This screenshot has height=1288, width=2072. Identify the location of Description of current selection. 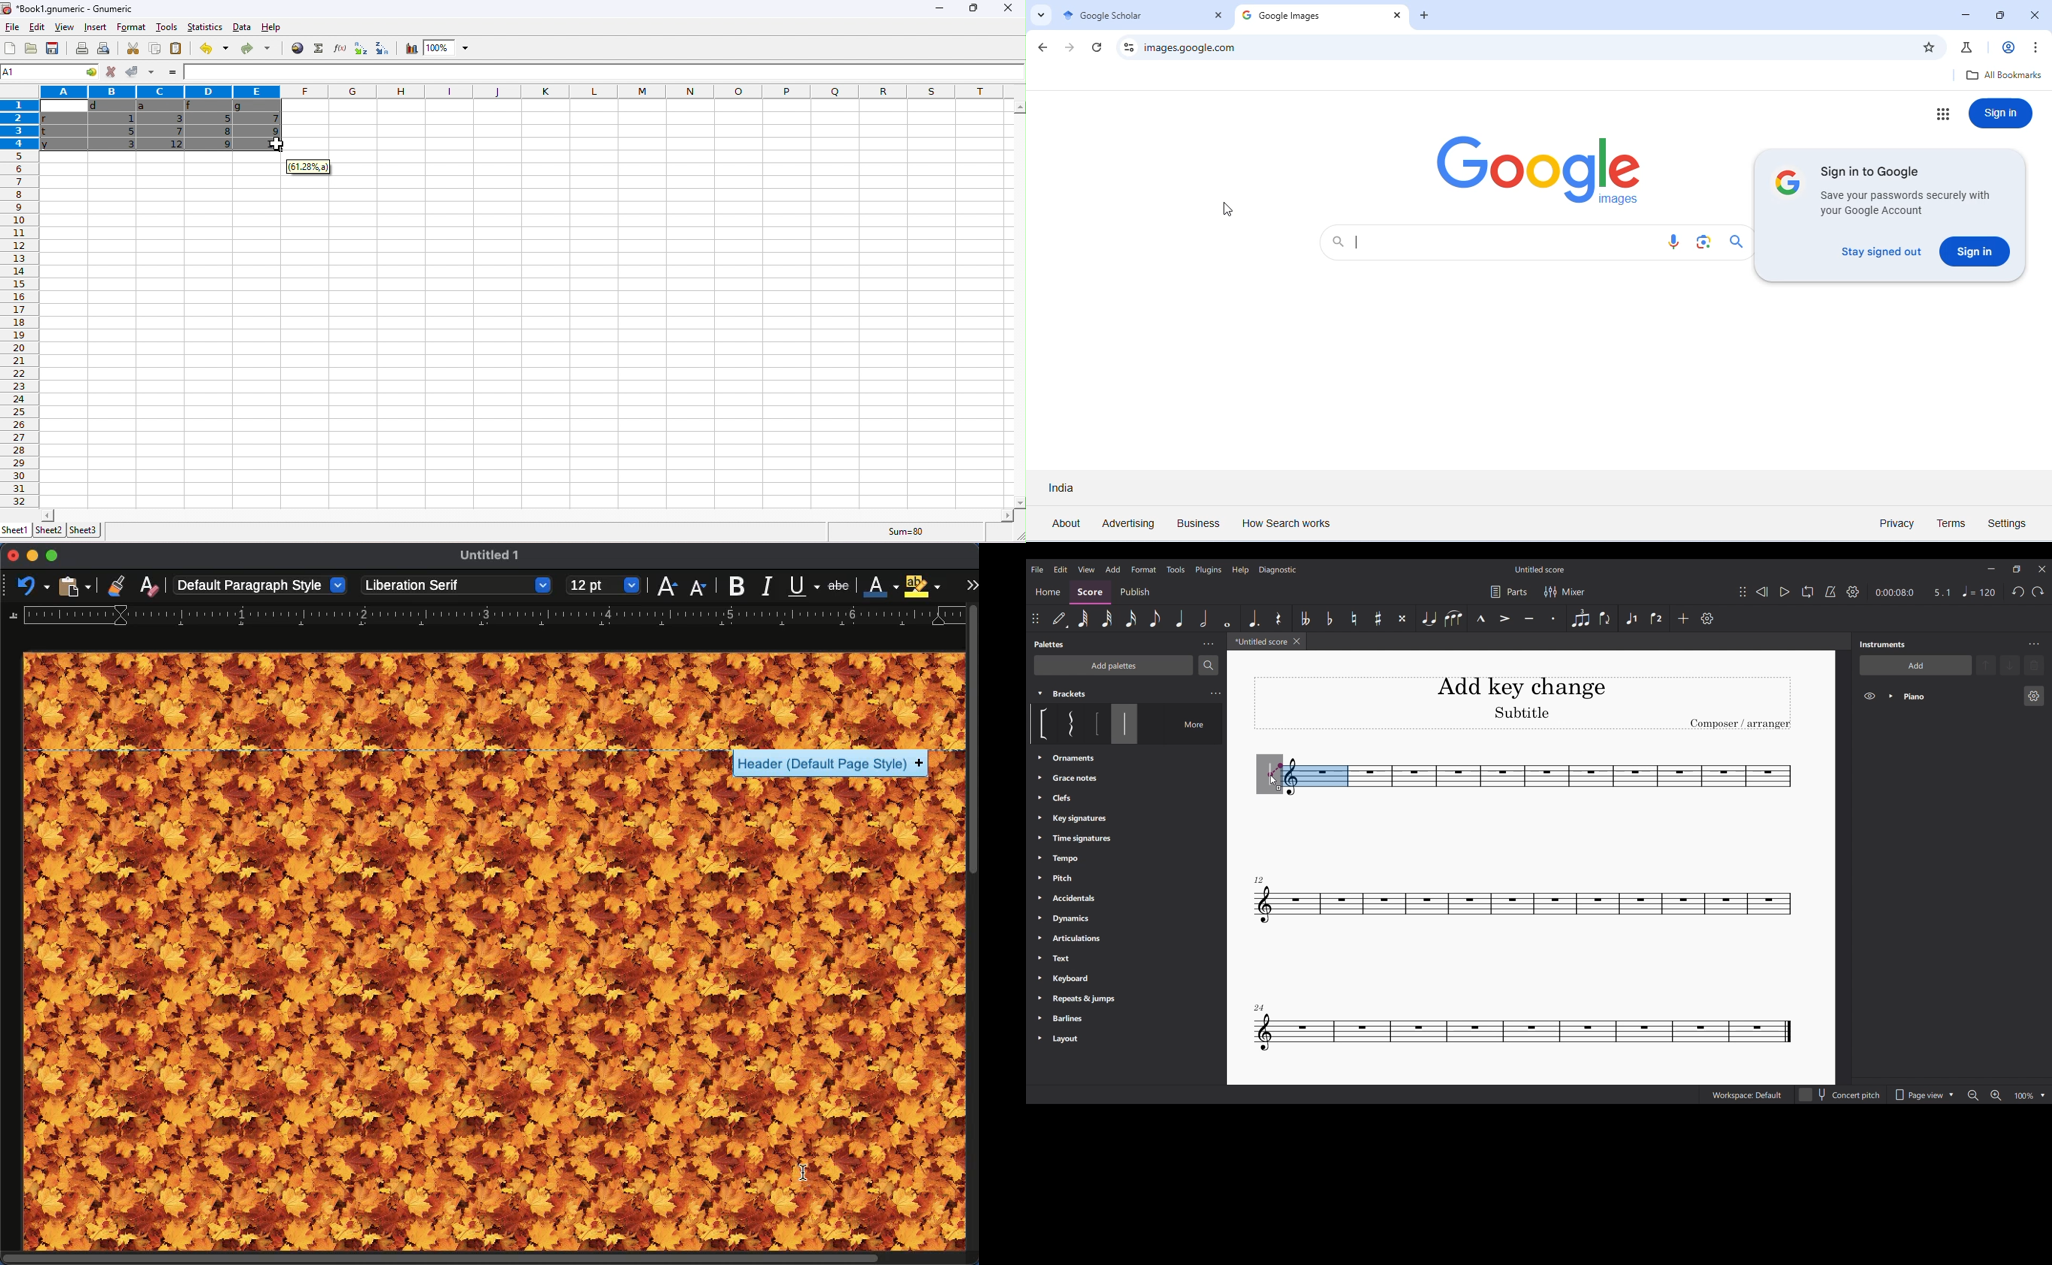
(1125, 759).